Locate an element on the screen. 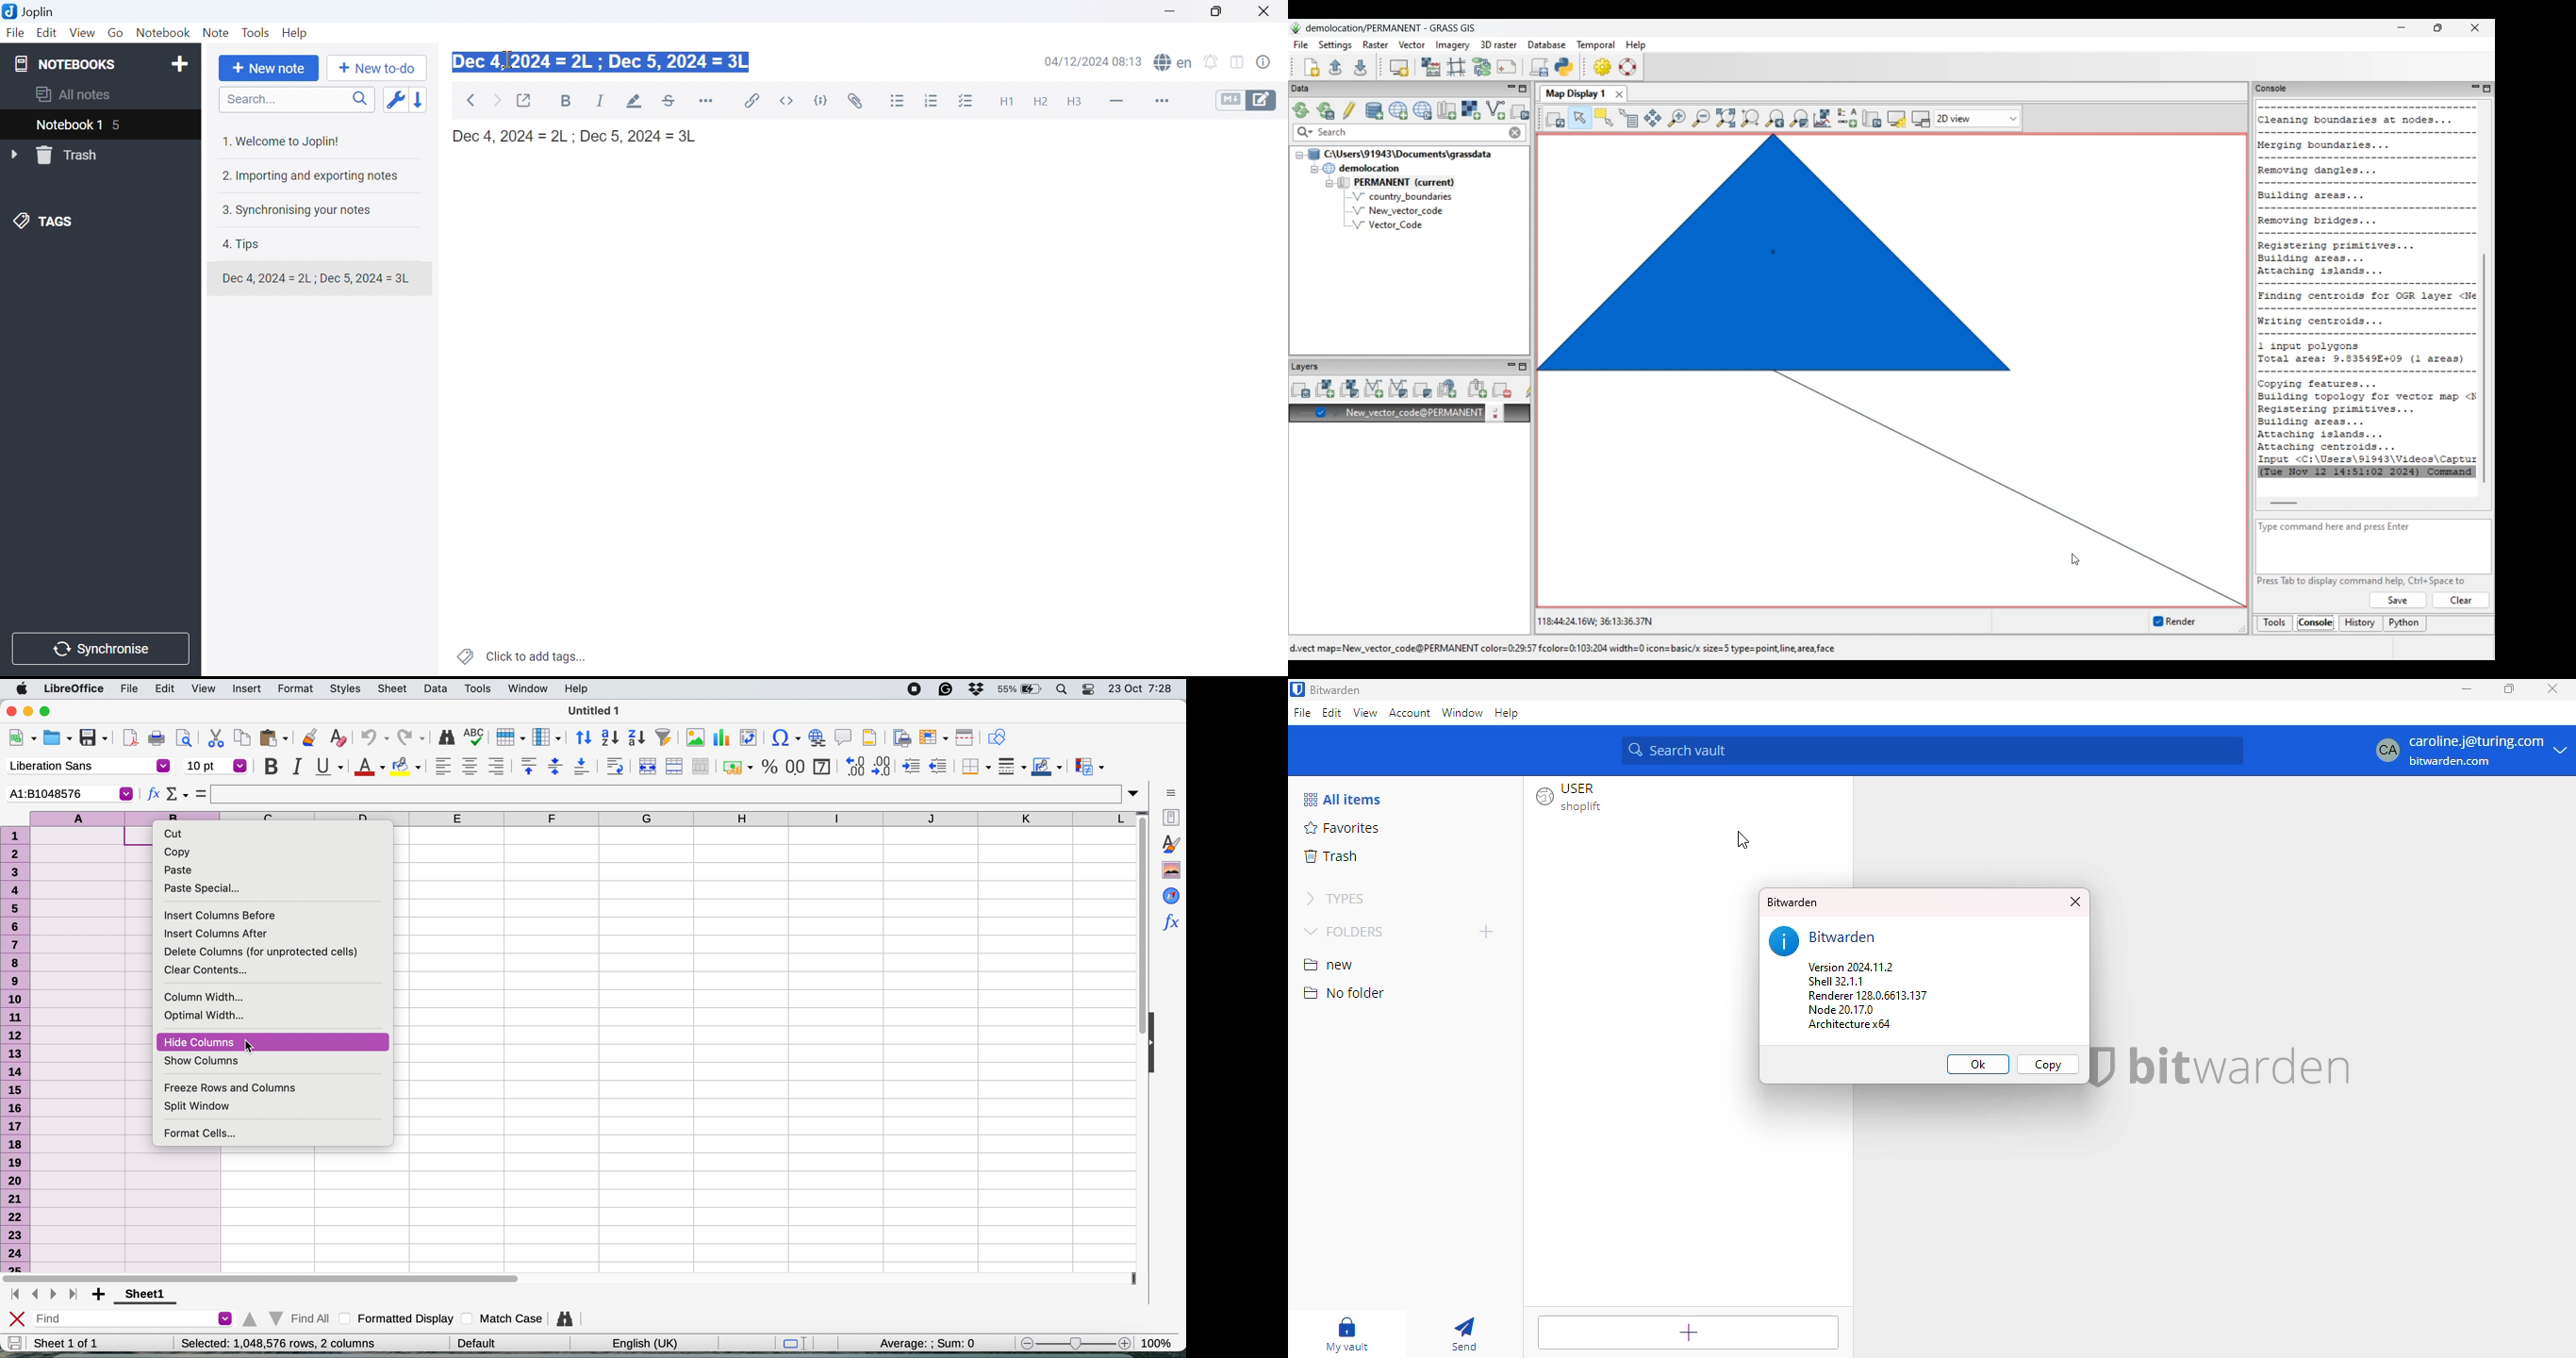 This screenshot has width=2576, height=1372. date and time is located at coordinates (1145, 688).